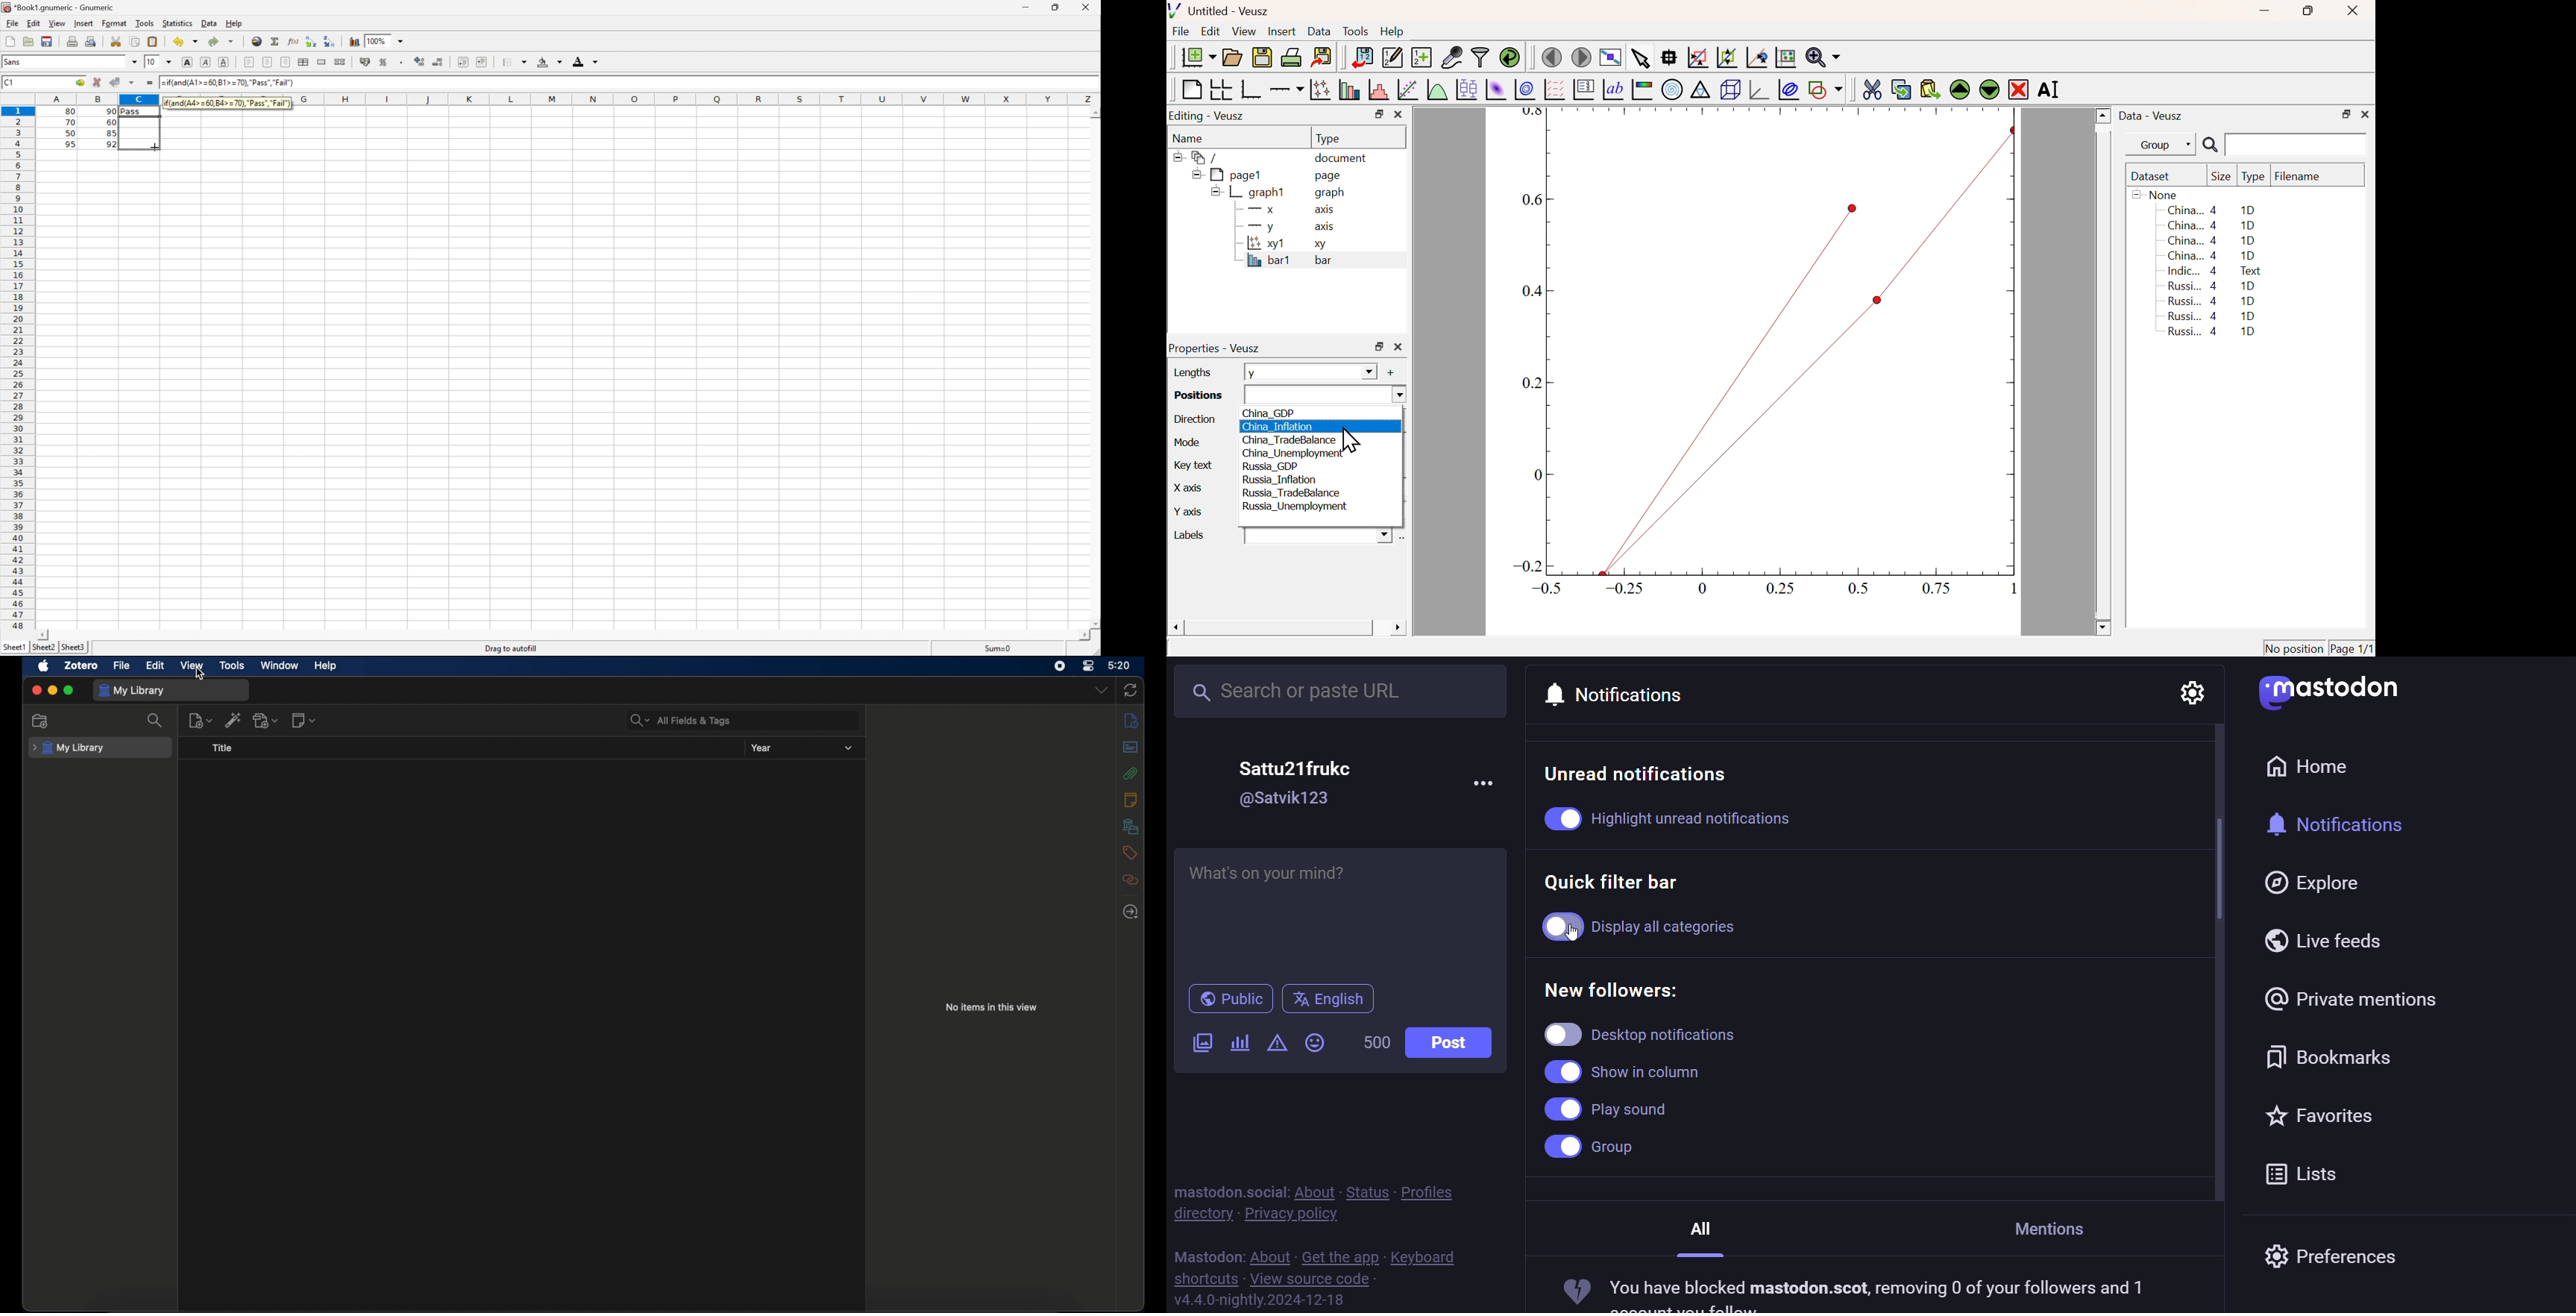  What do you see at coordinates (1620, 989) in the screenshot?
I see `new followers` at bounding box center [1620, 989].